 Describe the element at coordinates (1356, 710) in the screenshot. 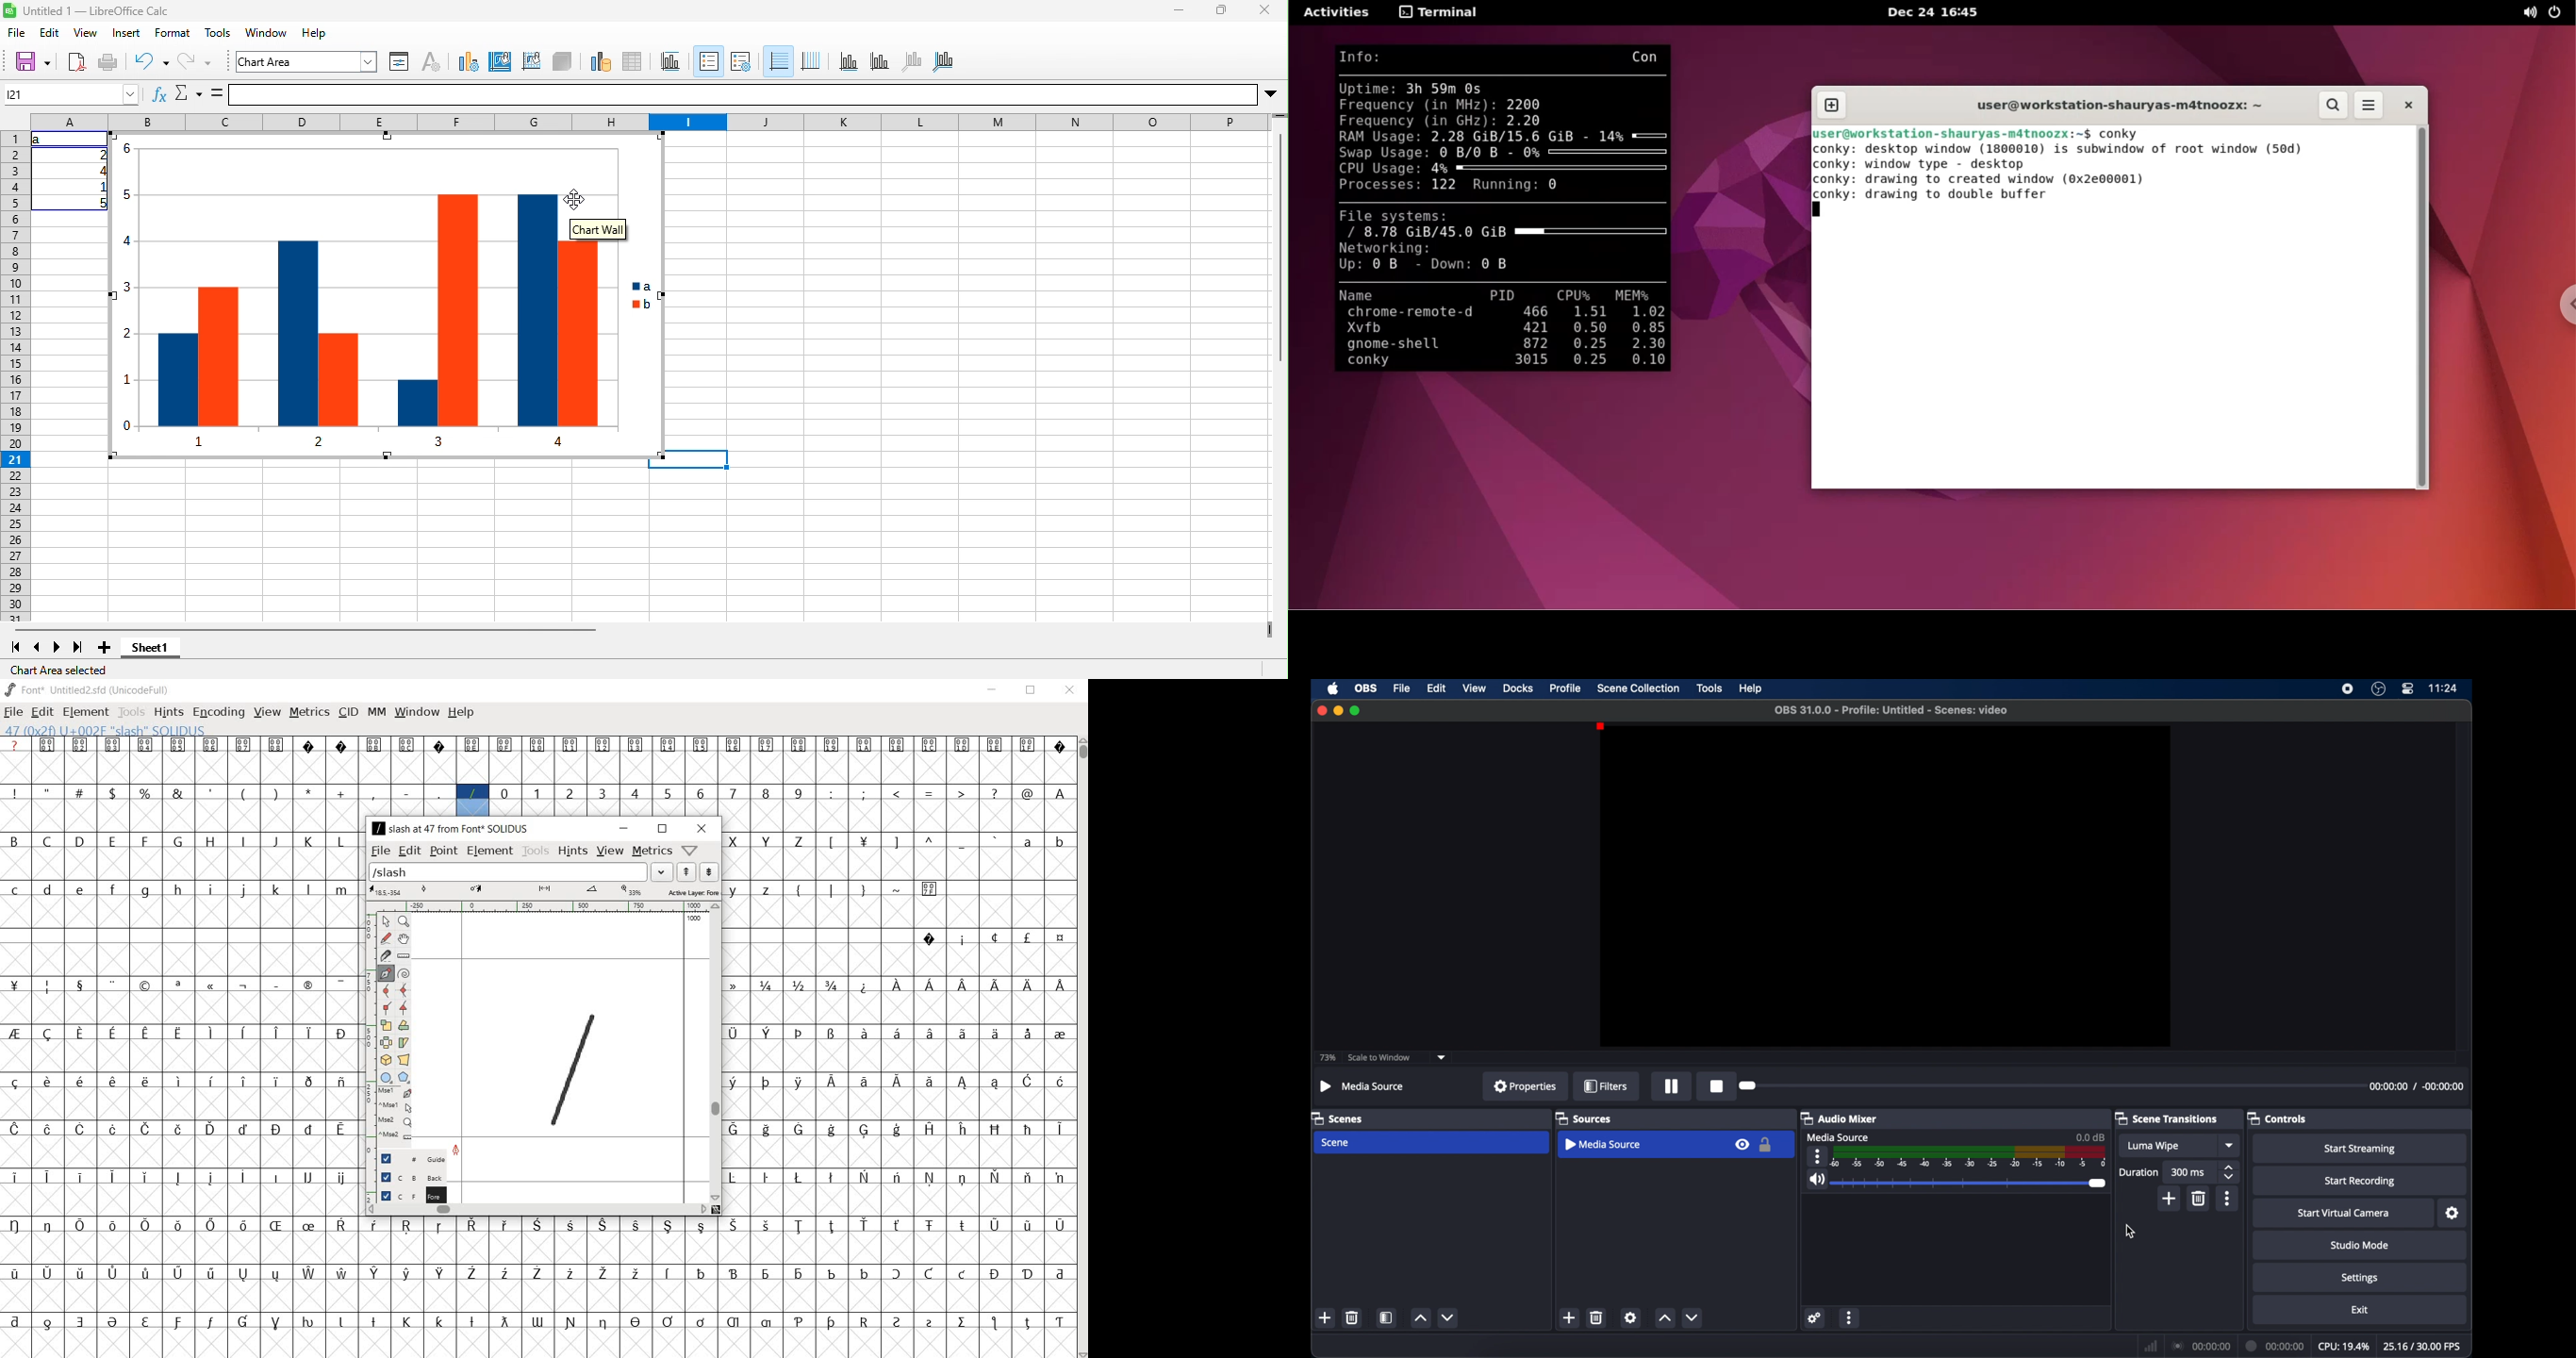

I see `maximize` at that location.